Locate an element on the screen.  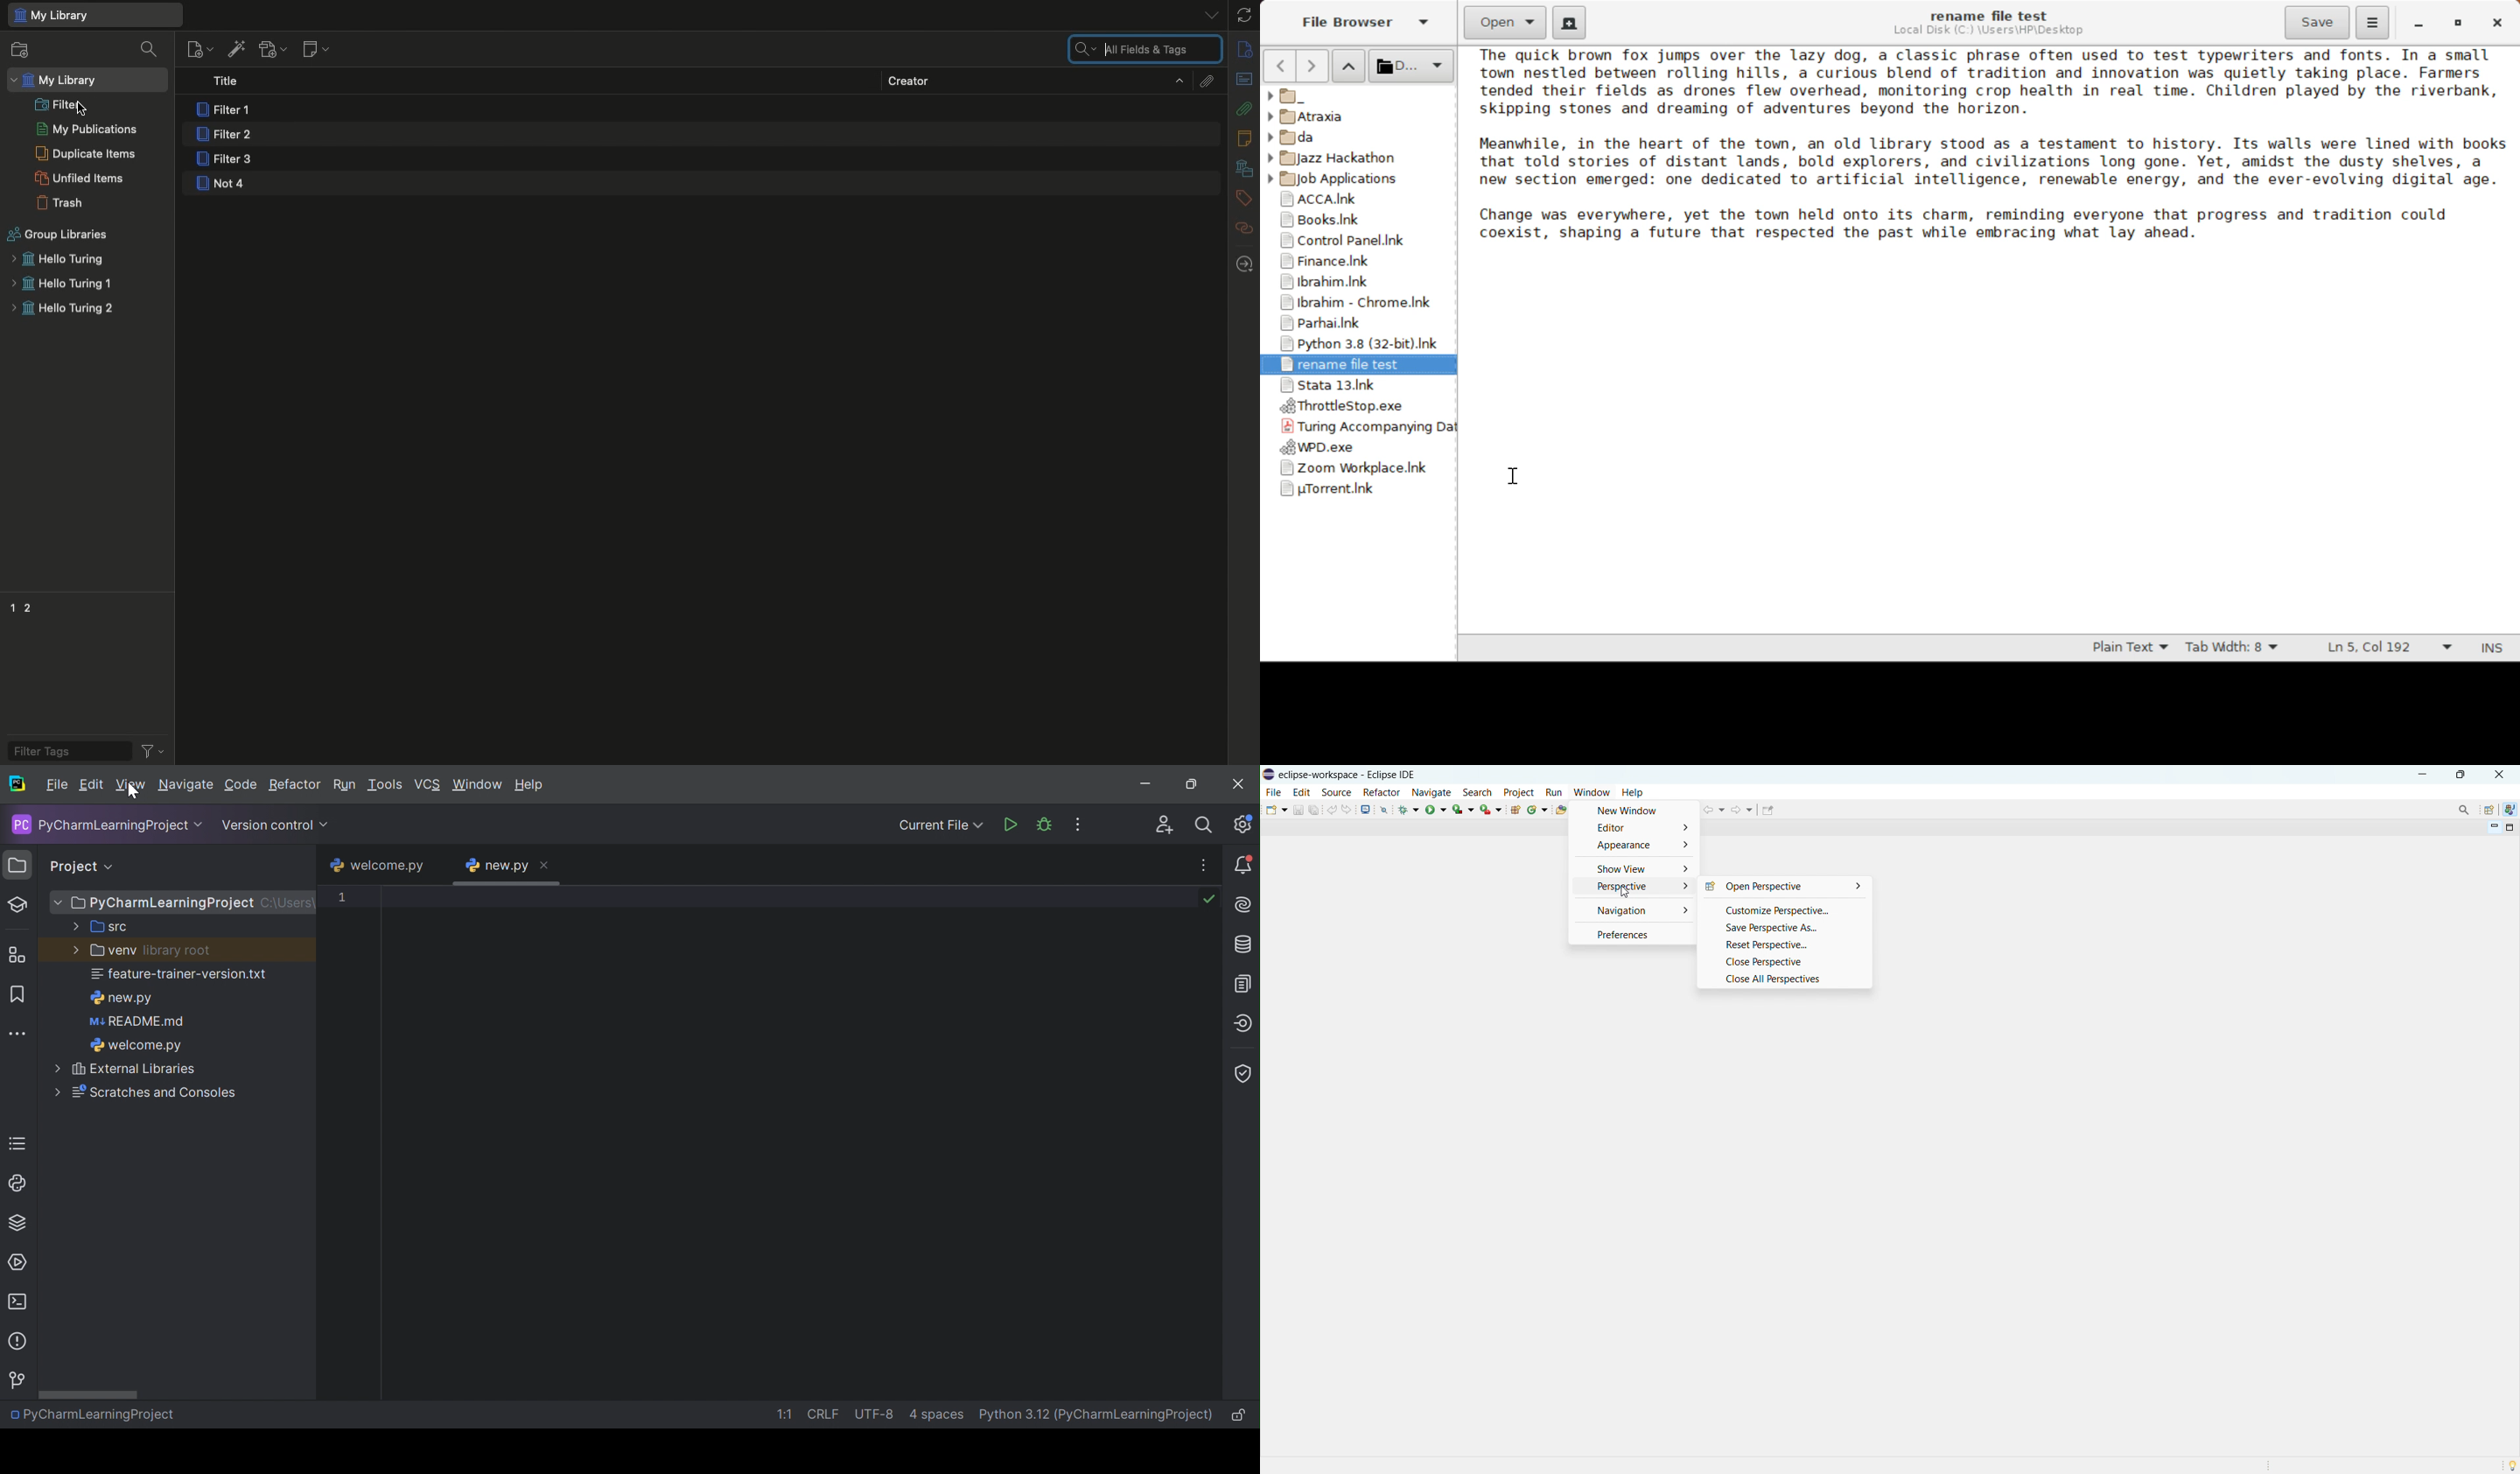
Control Panel Shortcut is located at coordinates (1358, 240).